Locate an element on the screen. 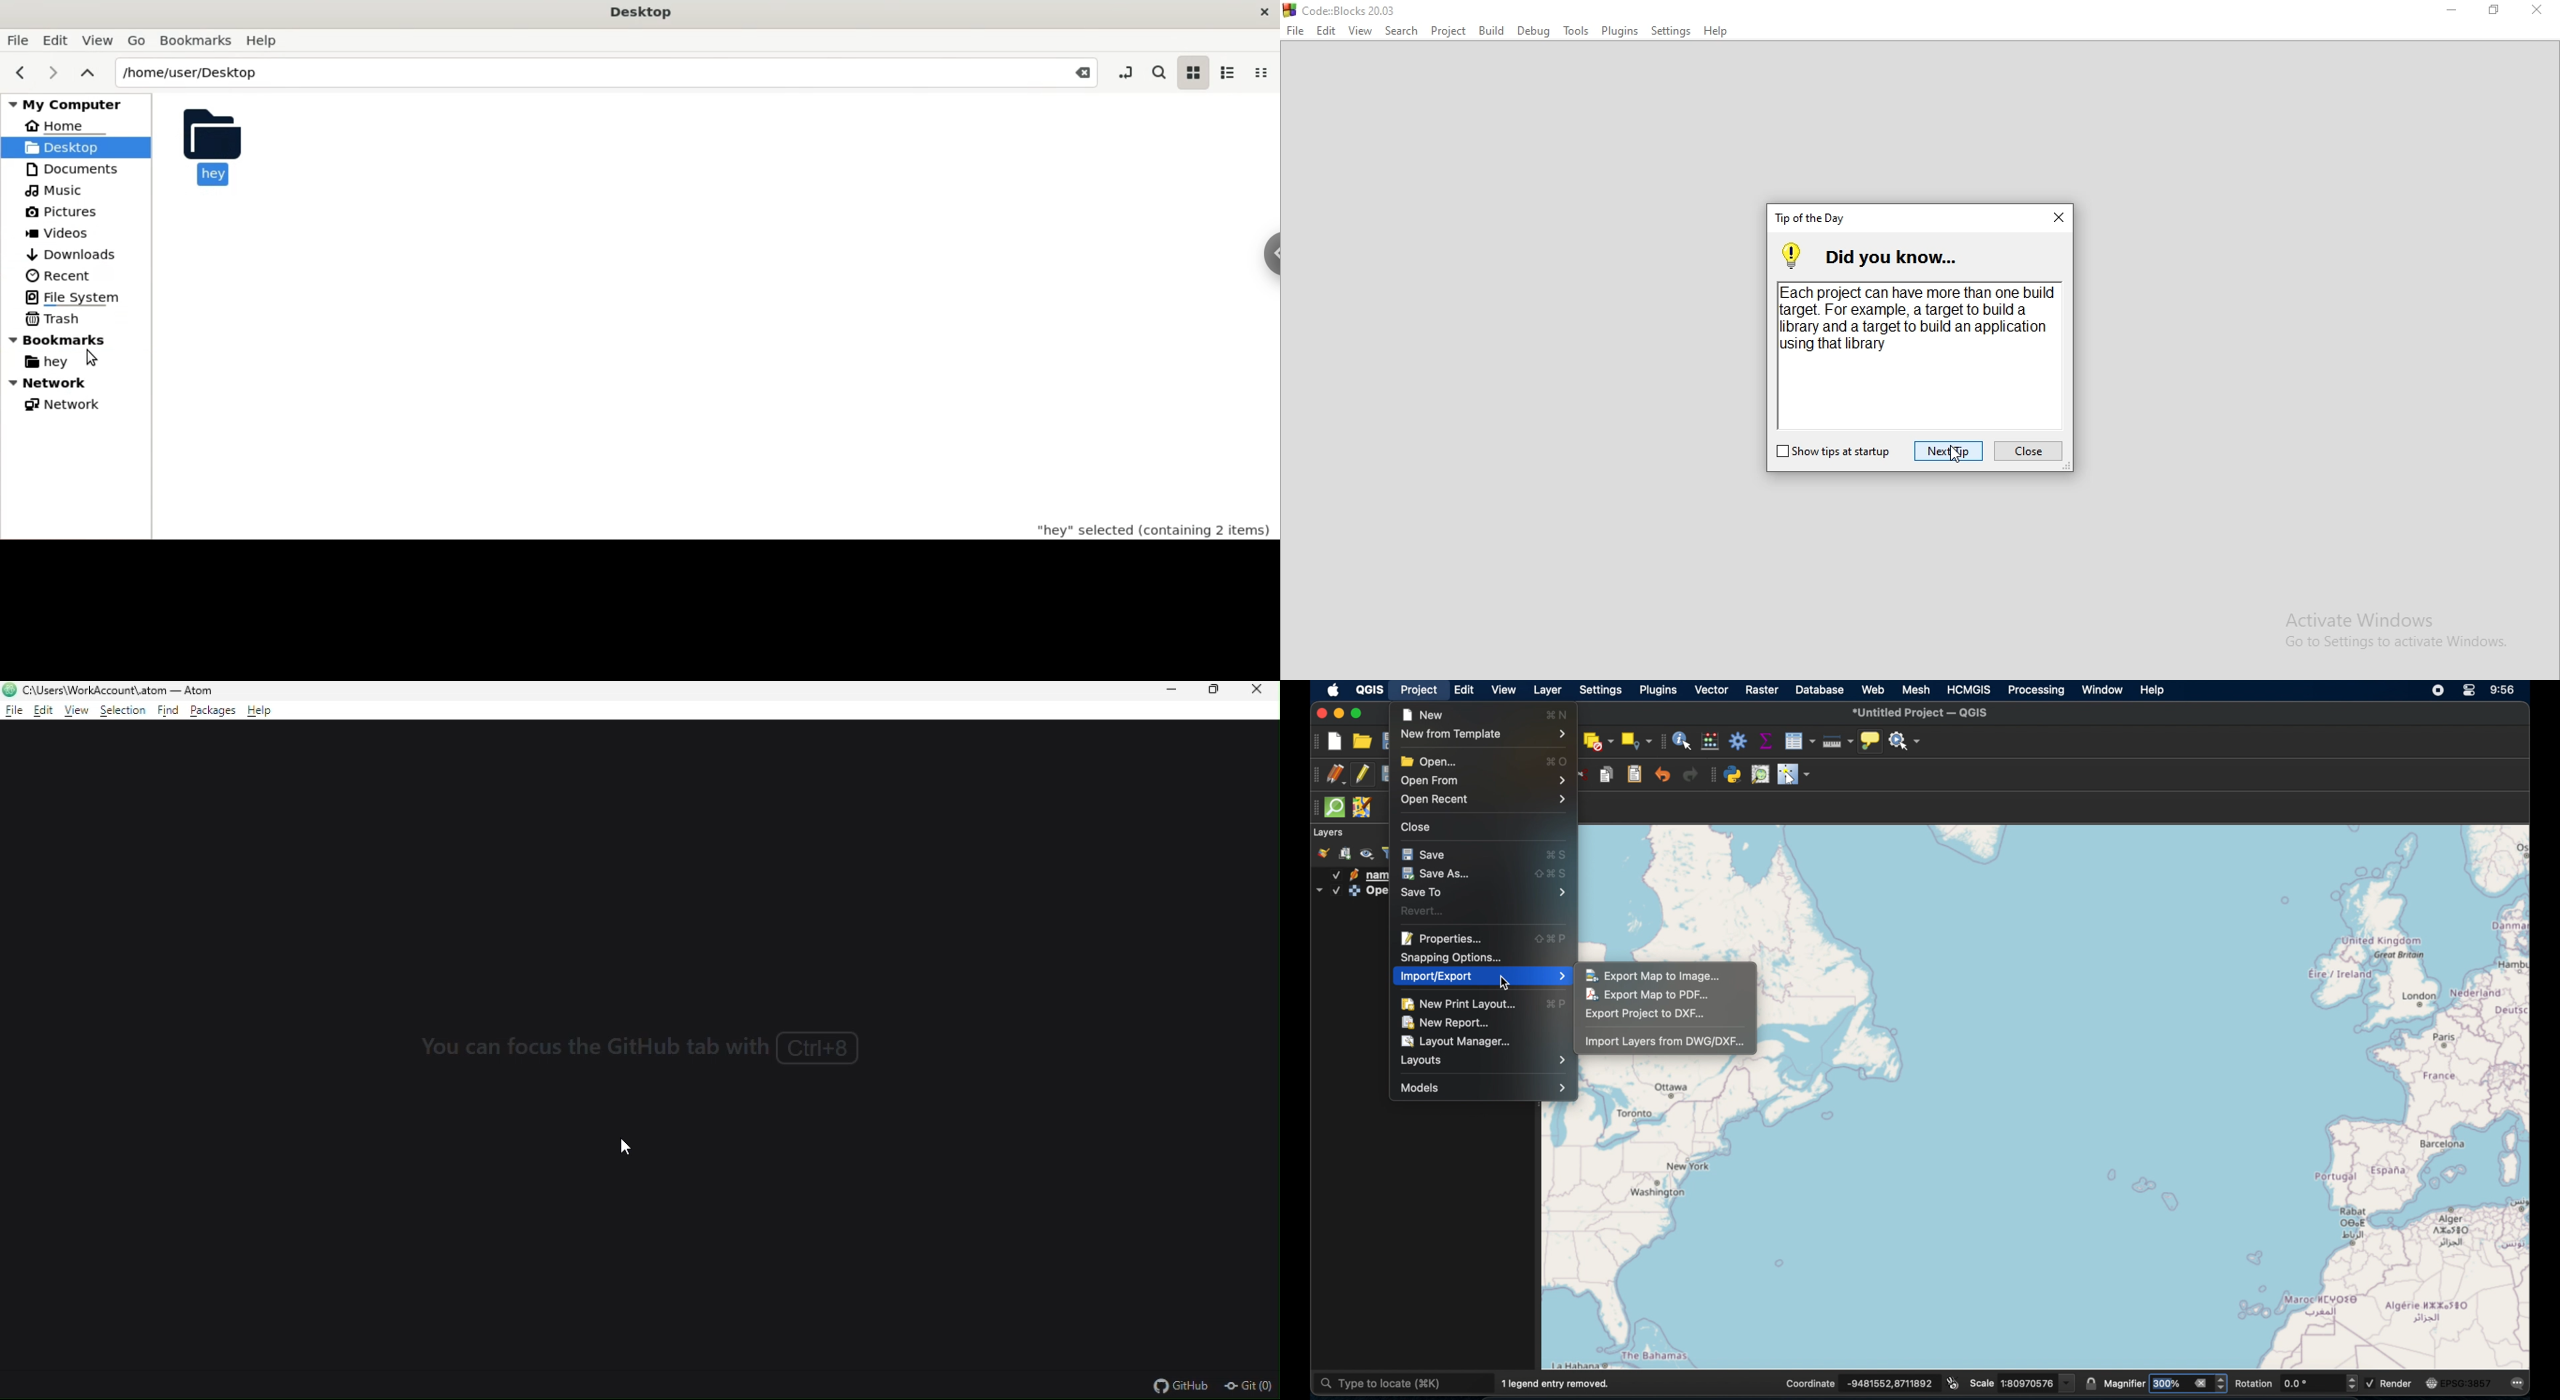  magnifier is located at coordinates (2166, 1383).